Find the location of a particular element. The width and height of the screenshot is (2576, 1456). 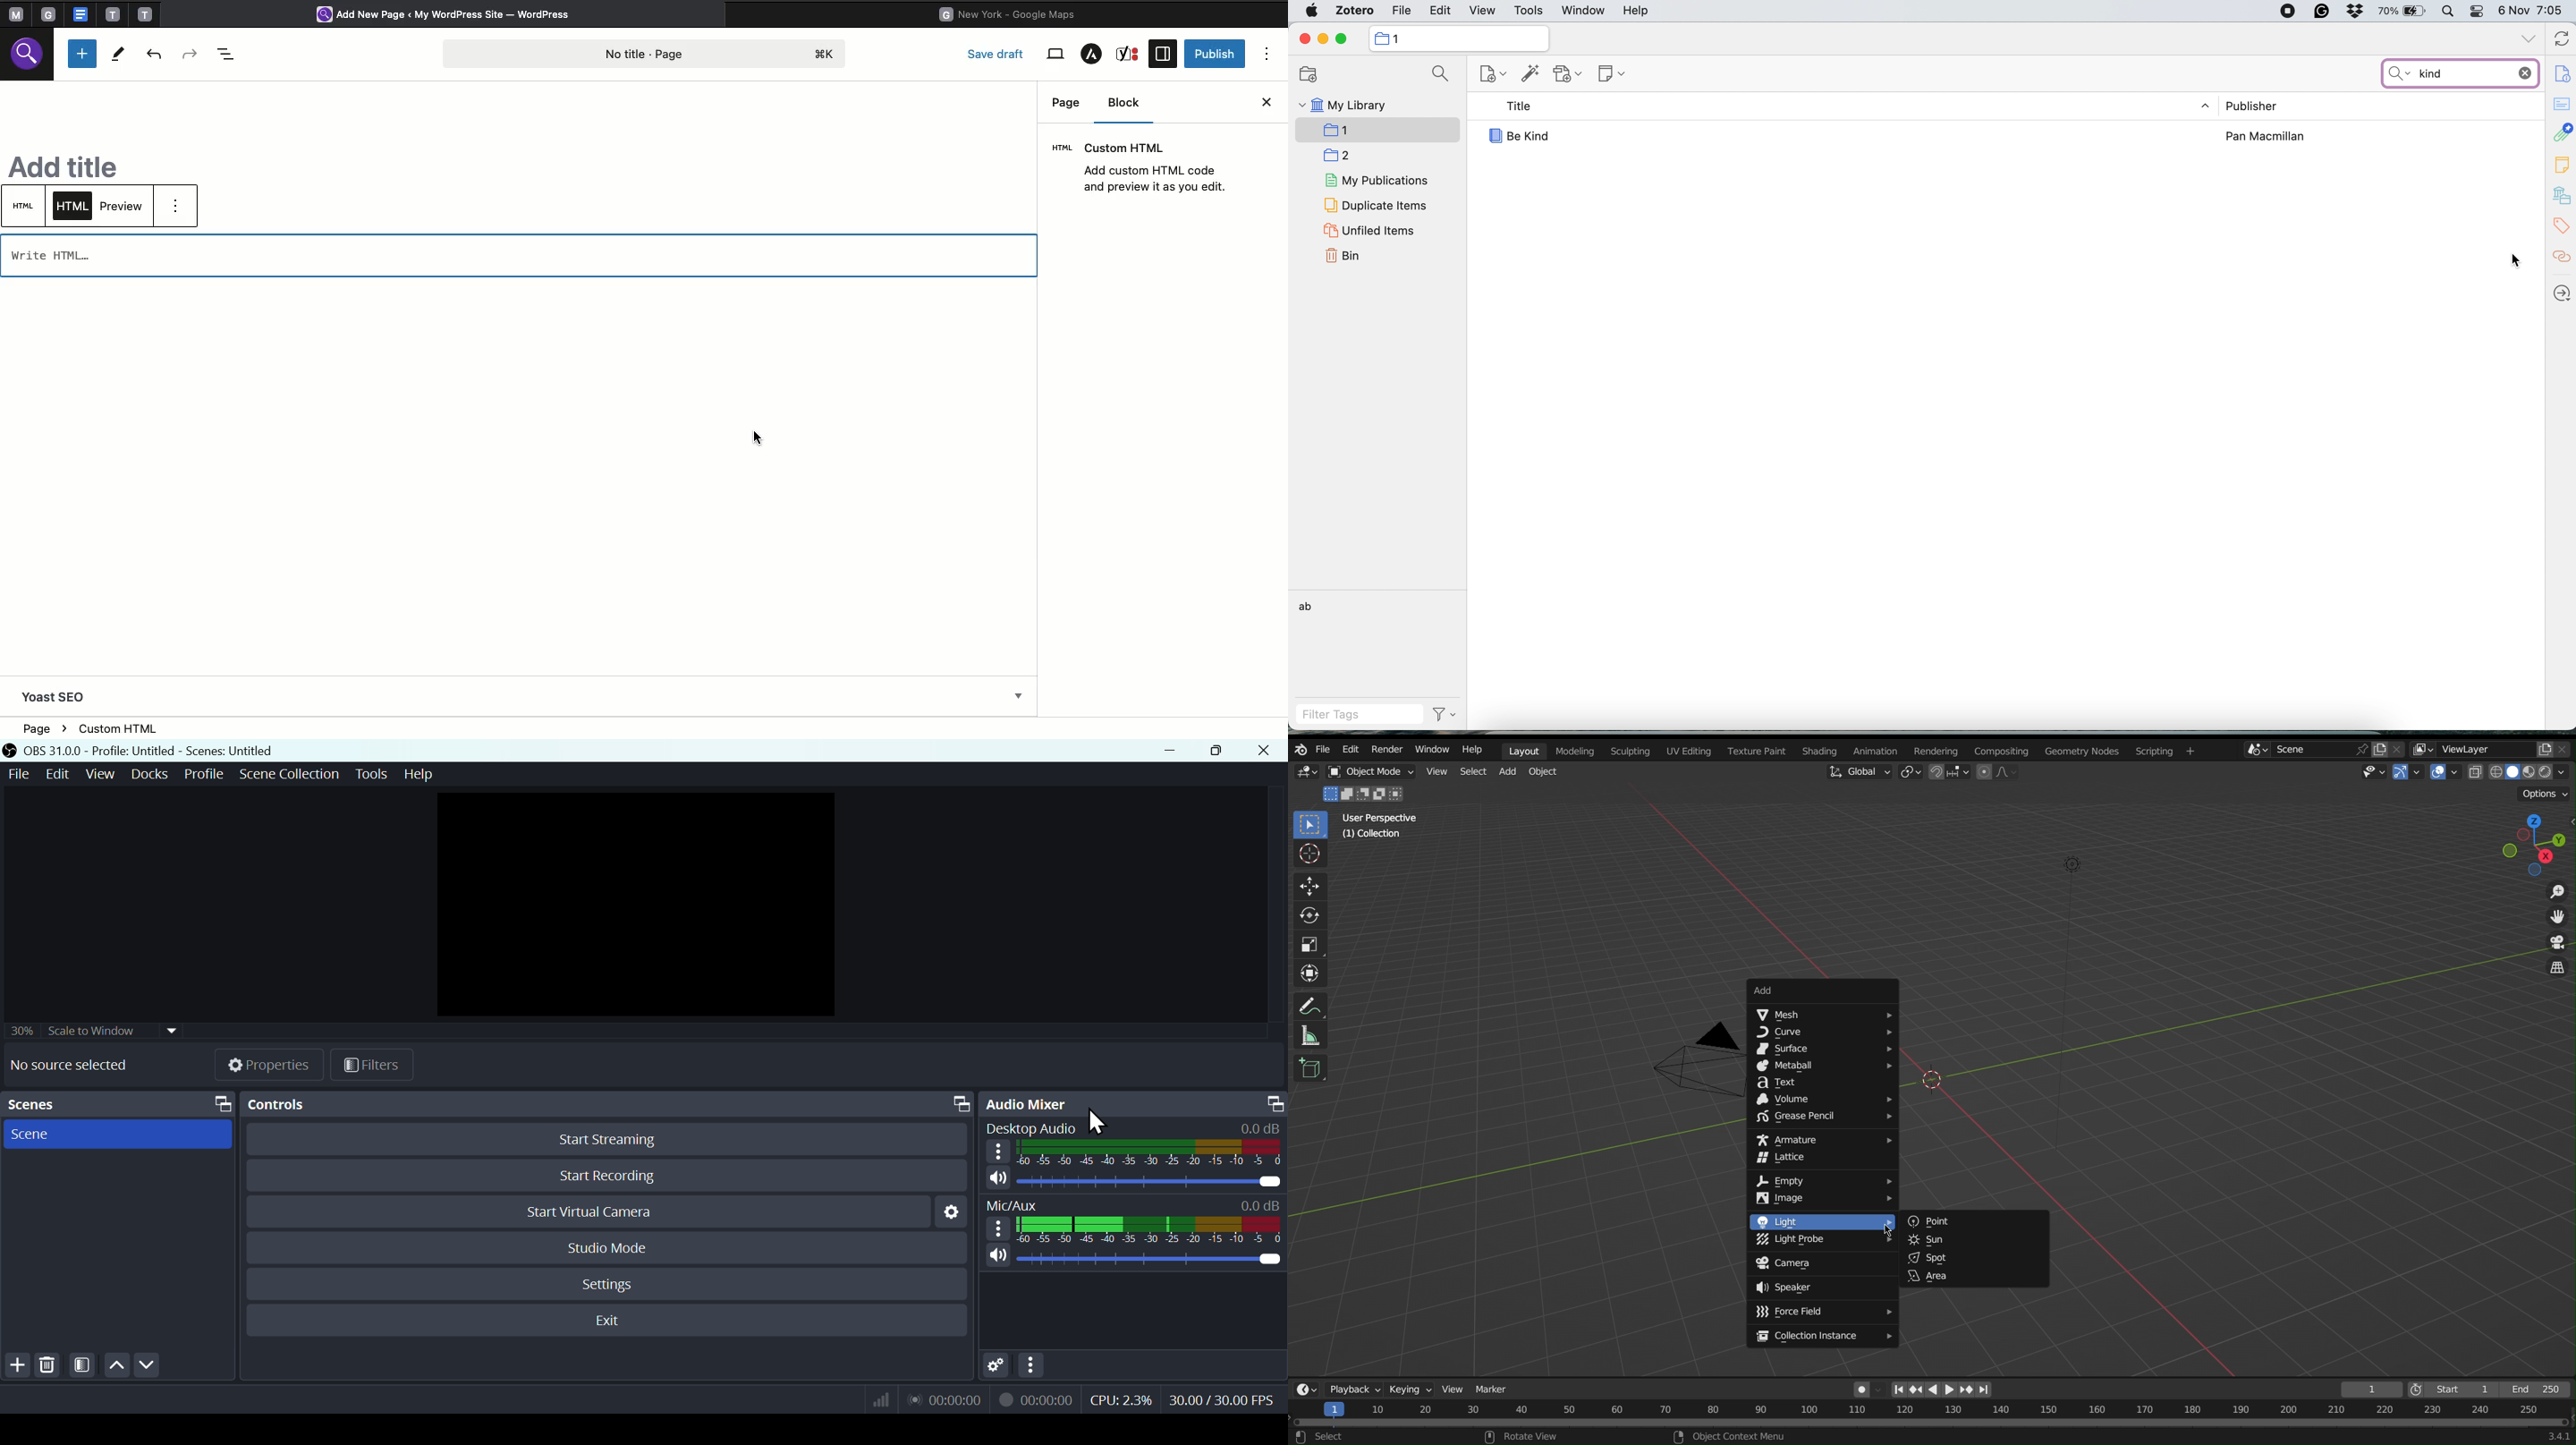

Wordpress is located at coordinates (451, 15).